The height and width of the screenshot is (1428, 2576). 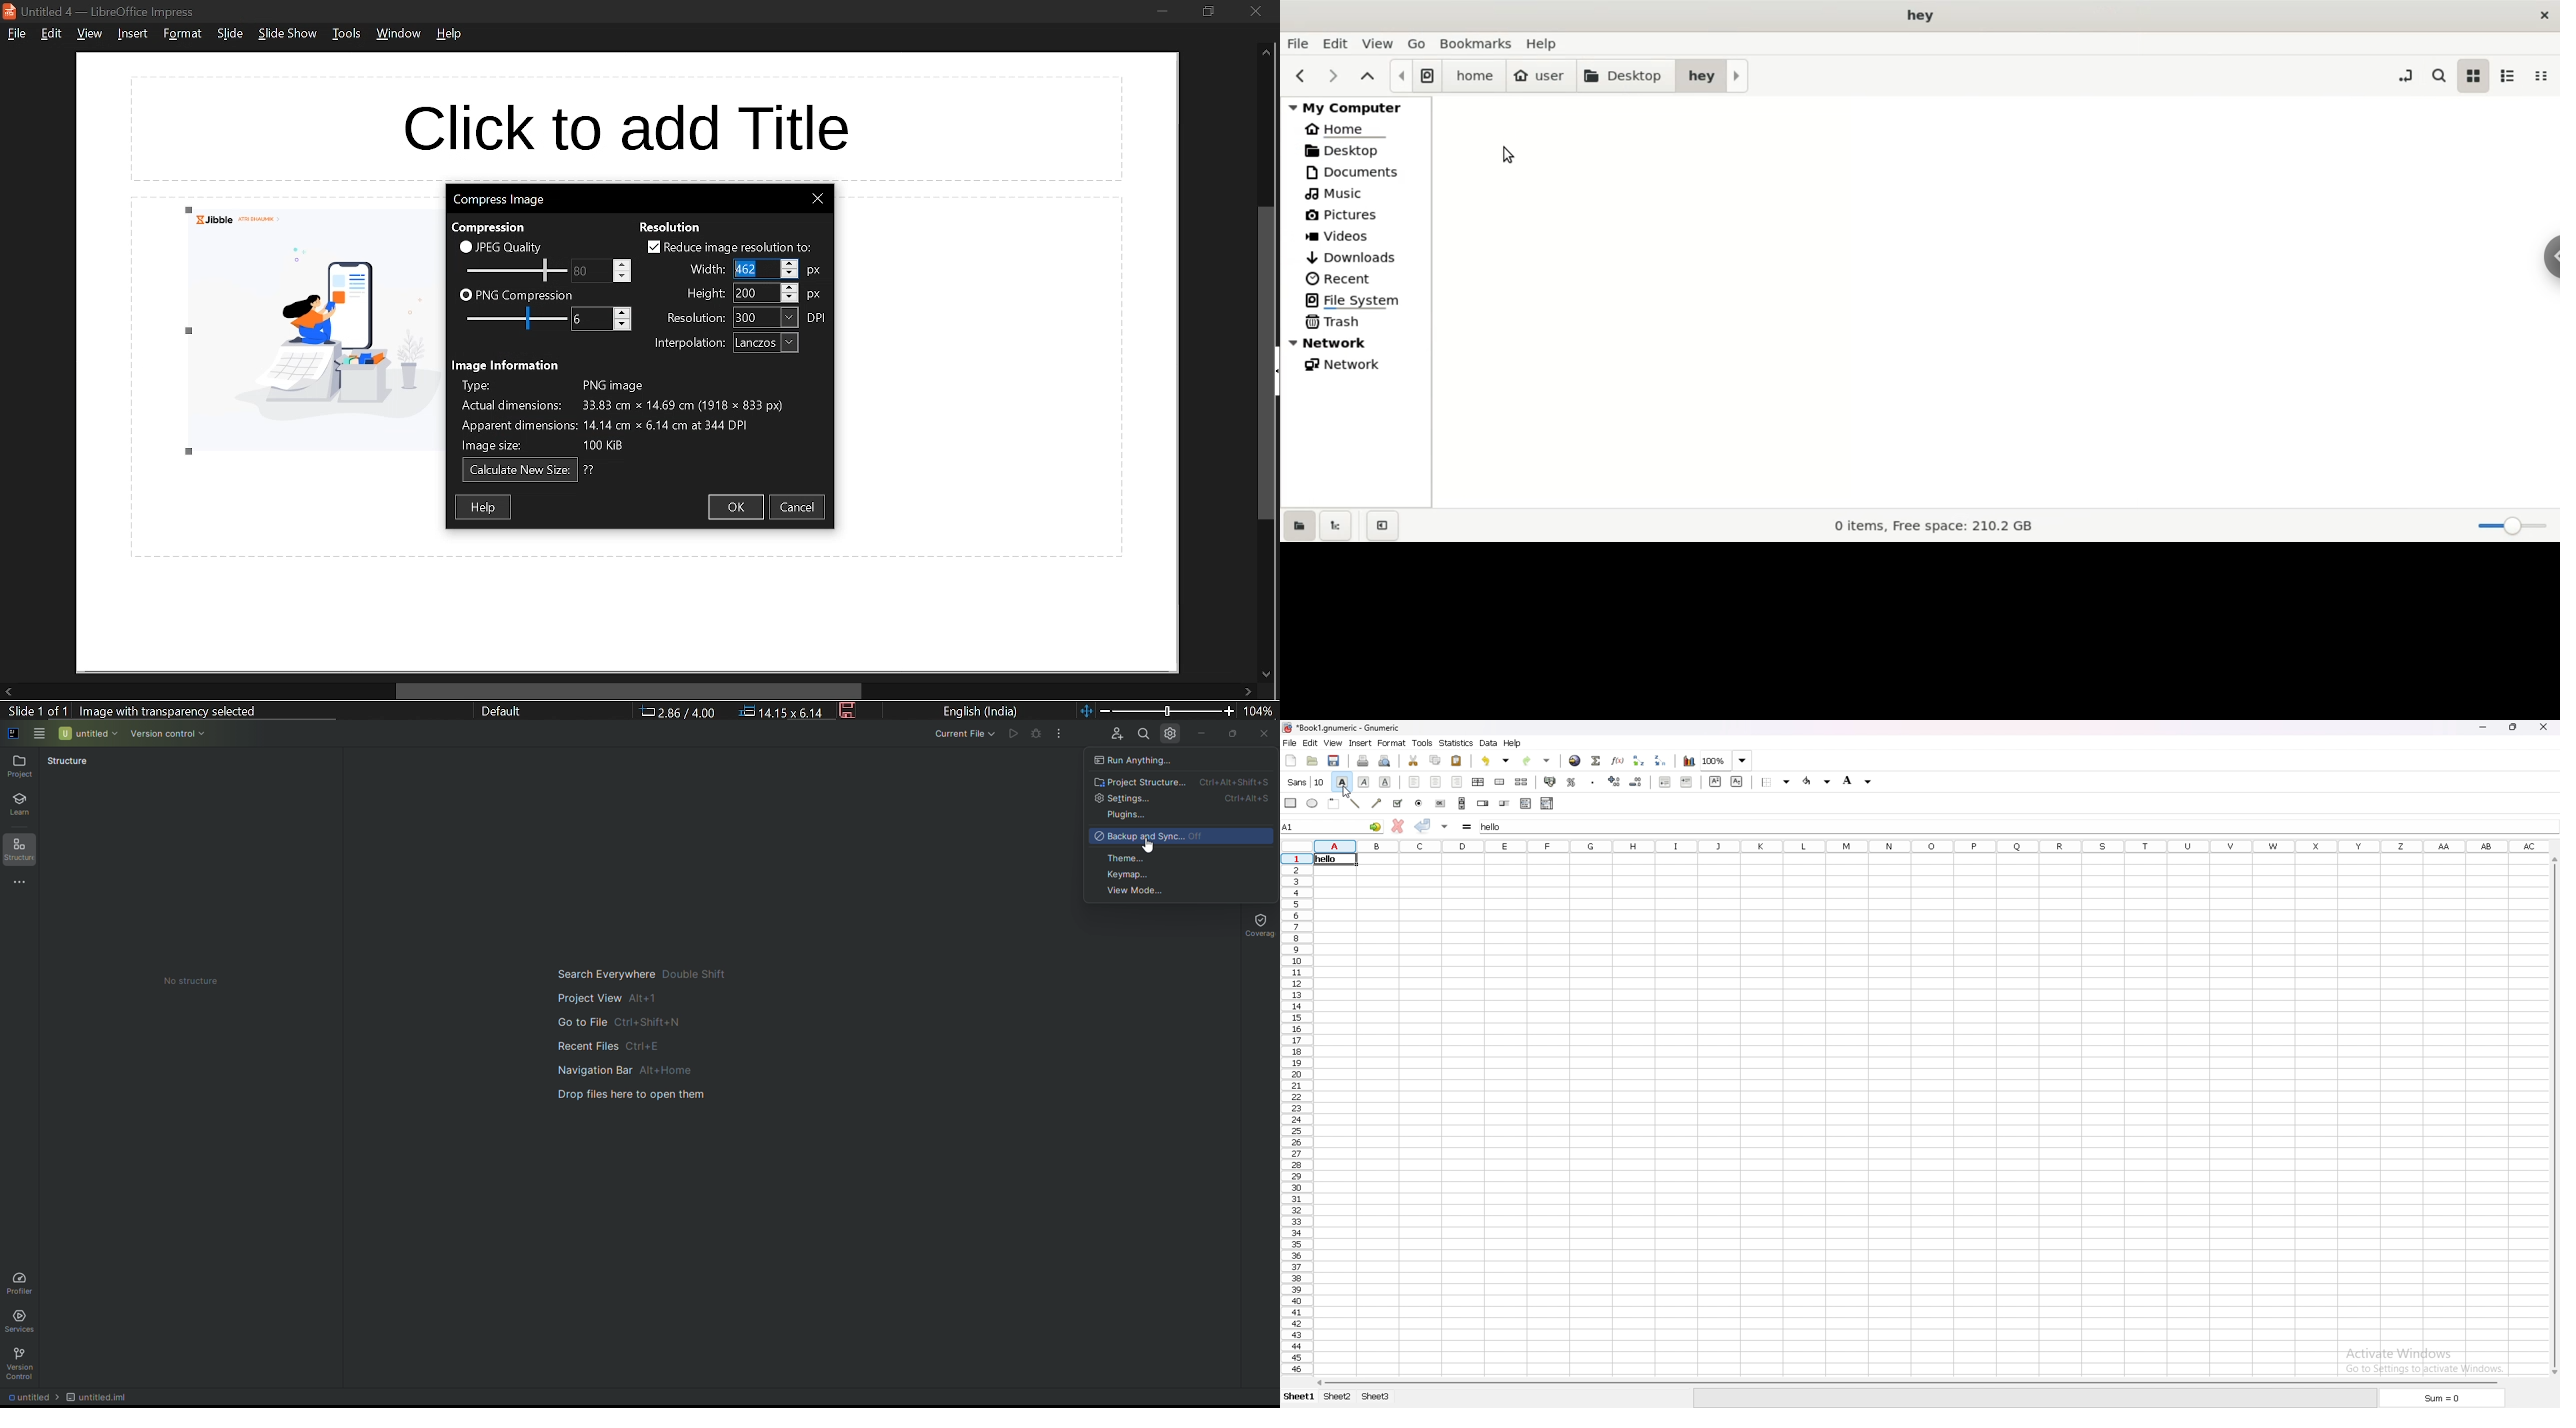 I want to click on border, so click(x=1776, y=781).